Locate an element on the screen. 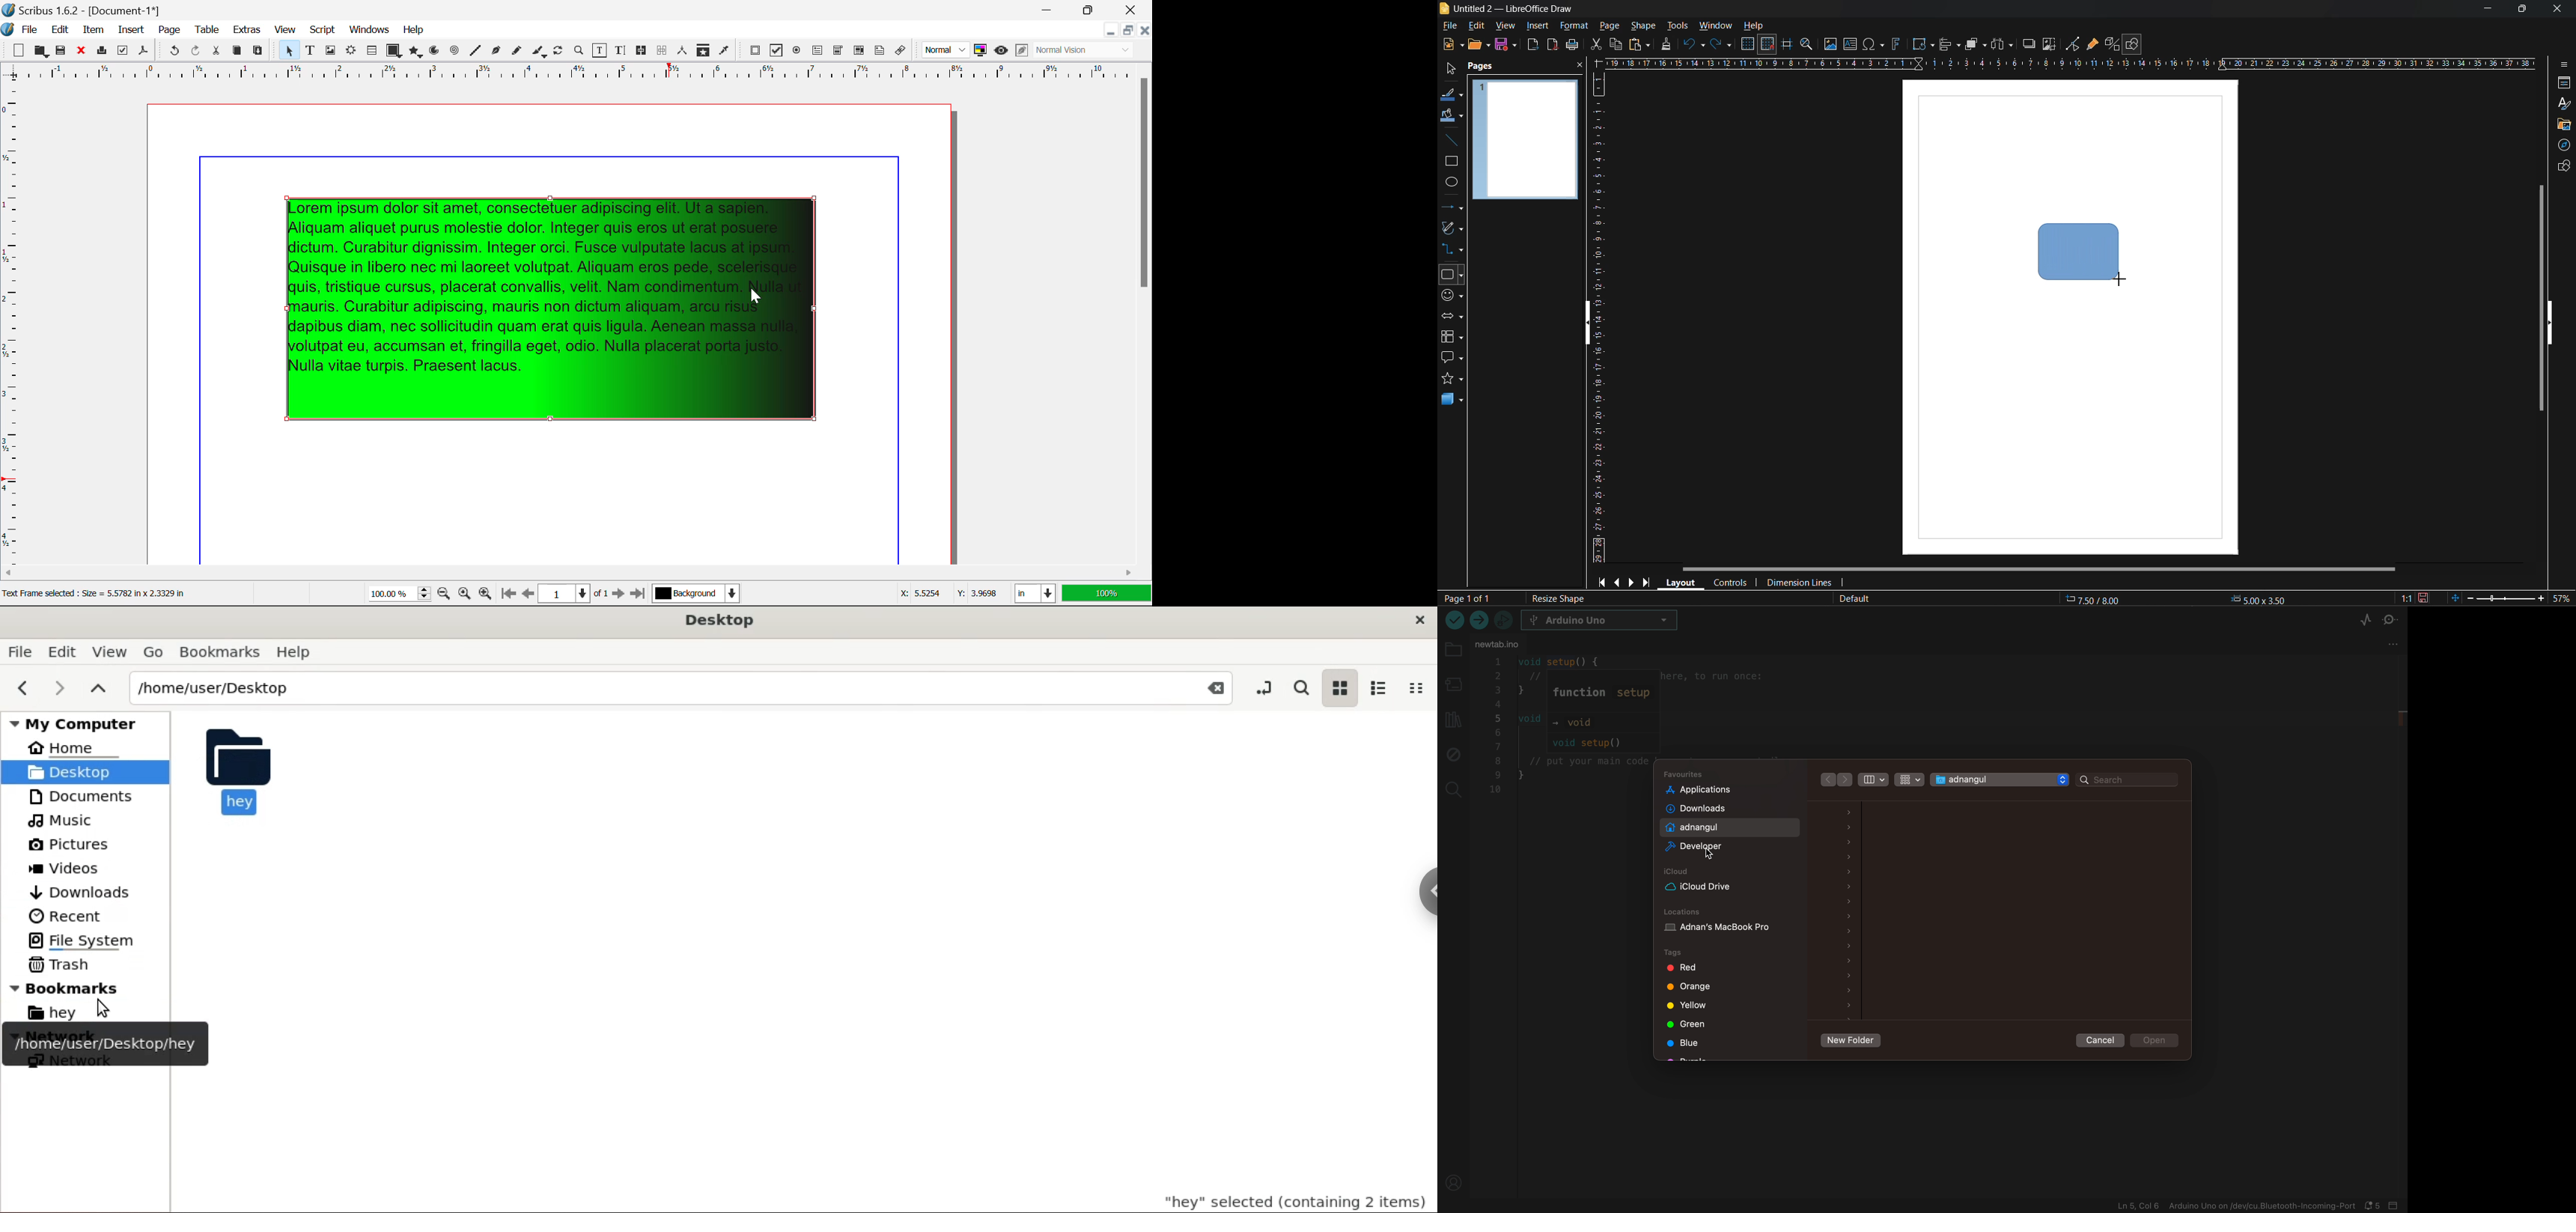  Save as Pdf is located at coordinates (143, 52).